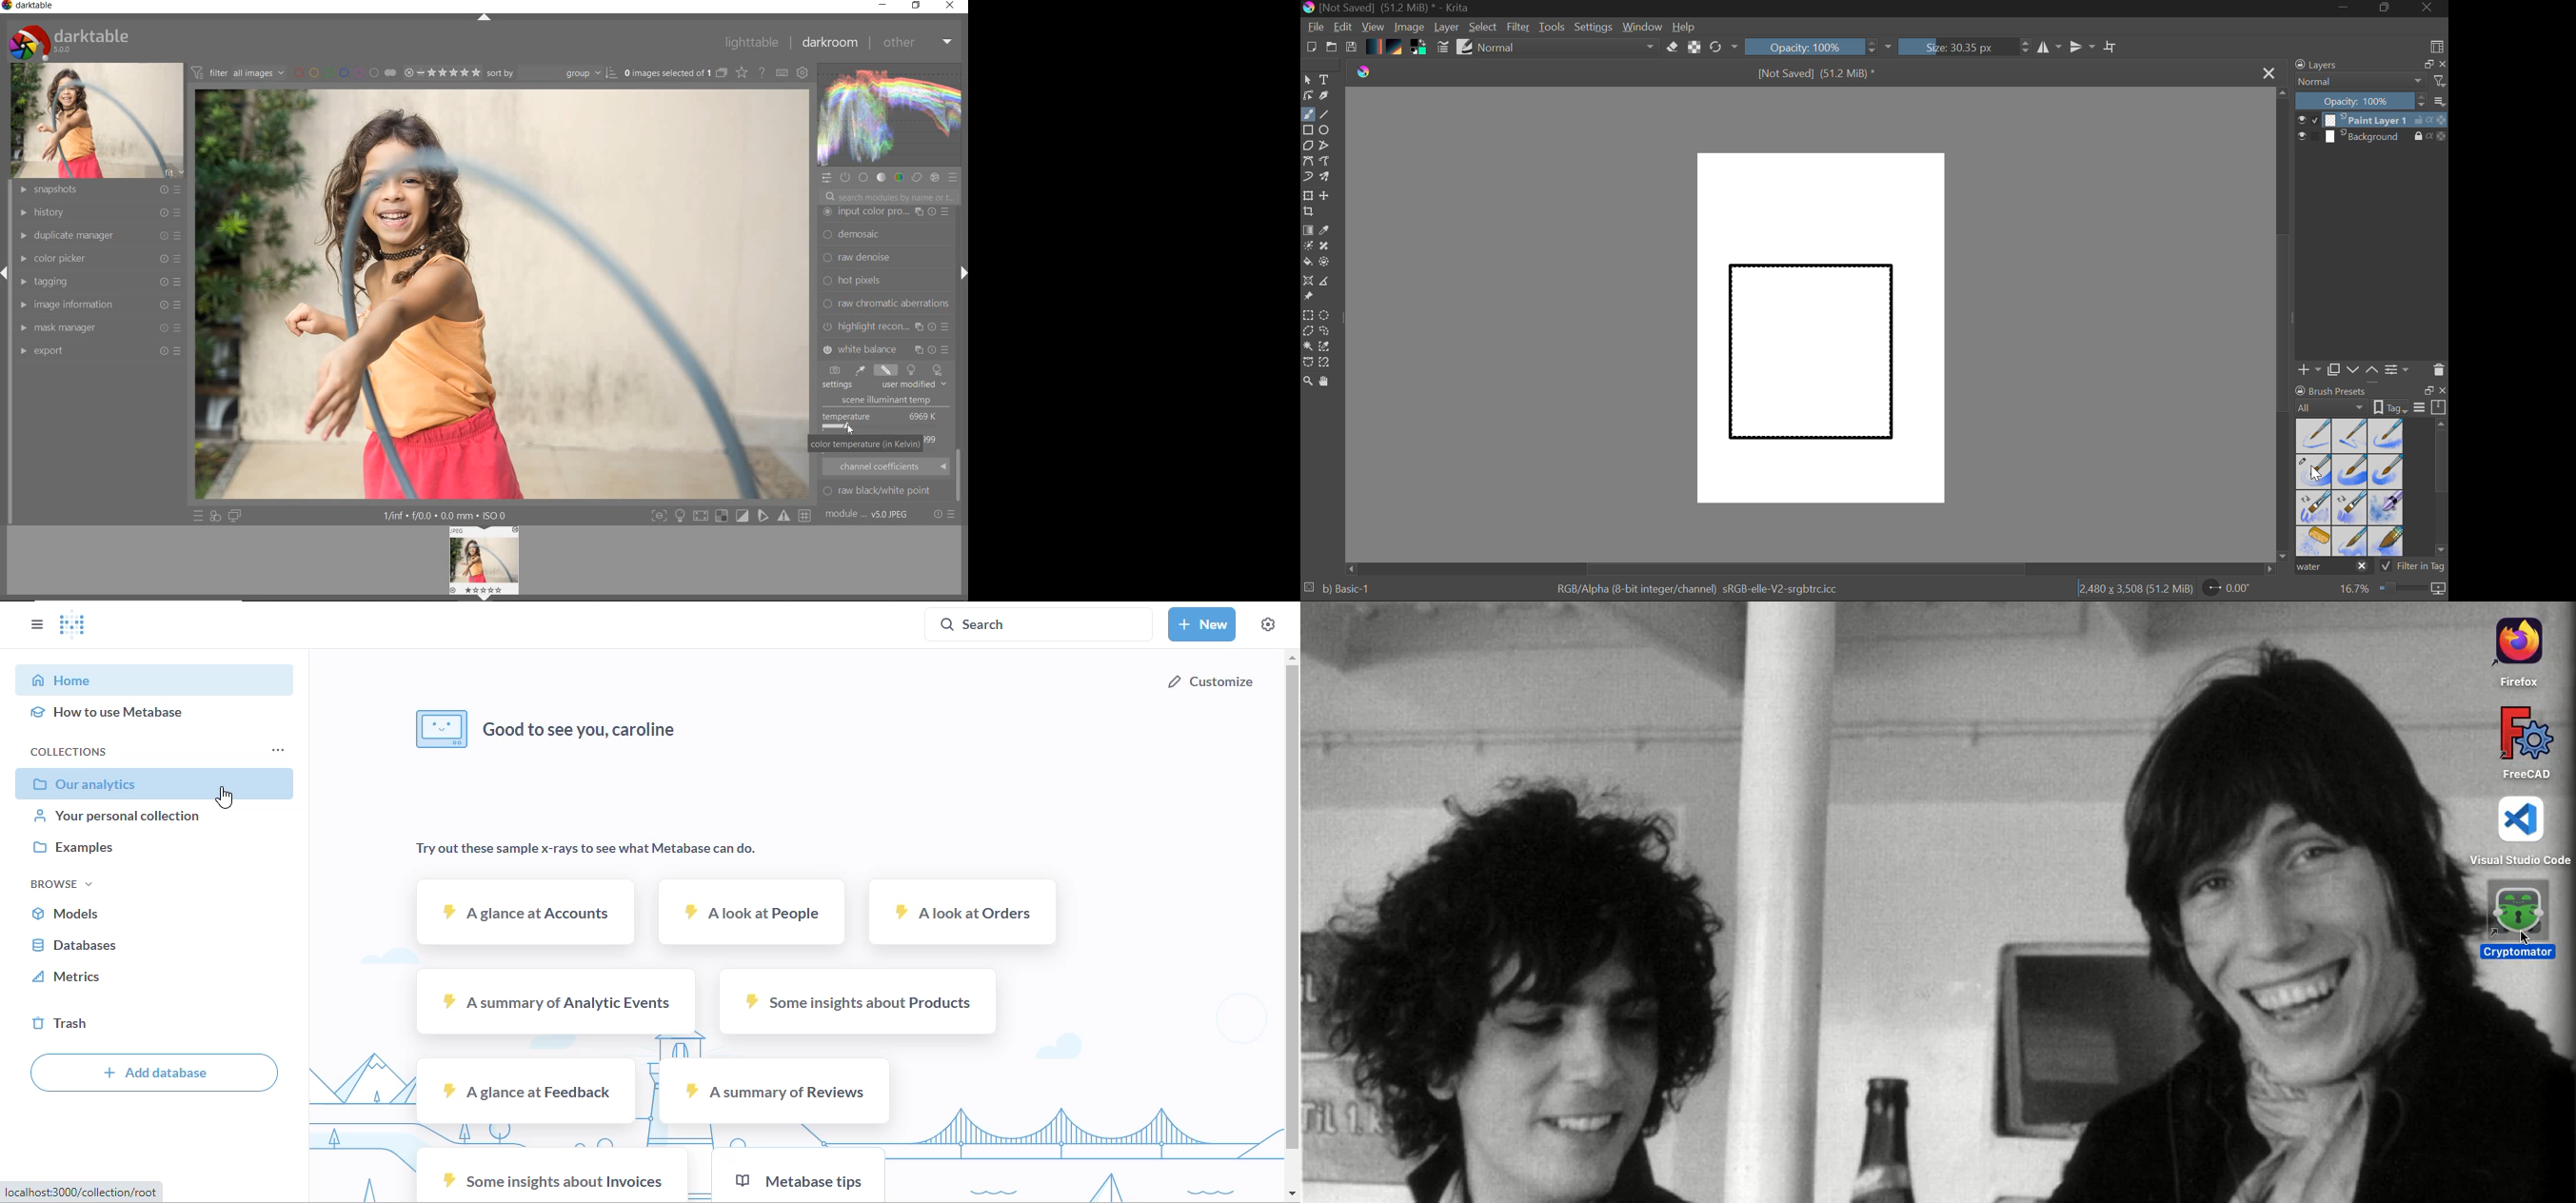 This screenshot has height=1204, width=2576. Describe the element at coordinates (2351, 541) in the screenshot. I see `Water C - Spread` at that location.